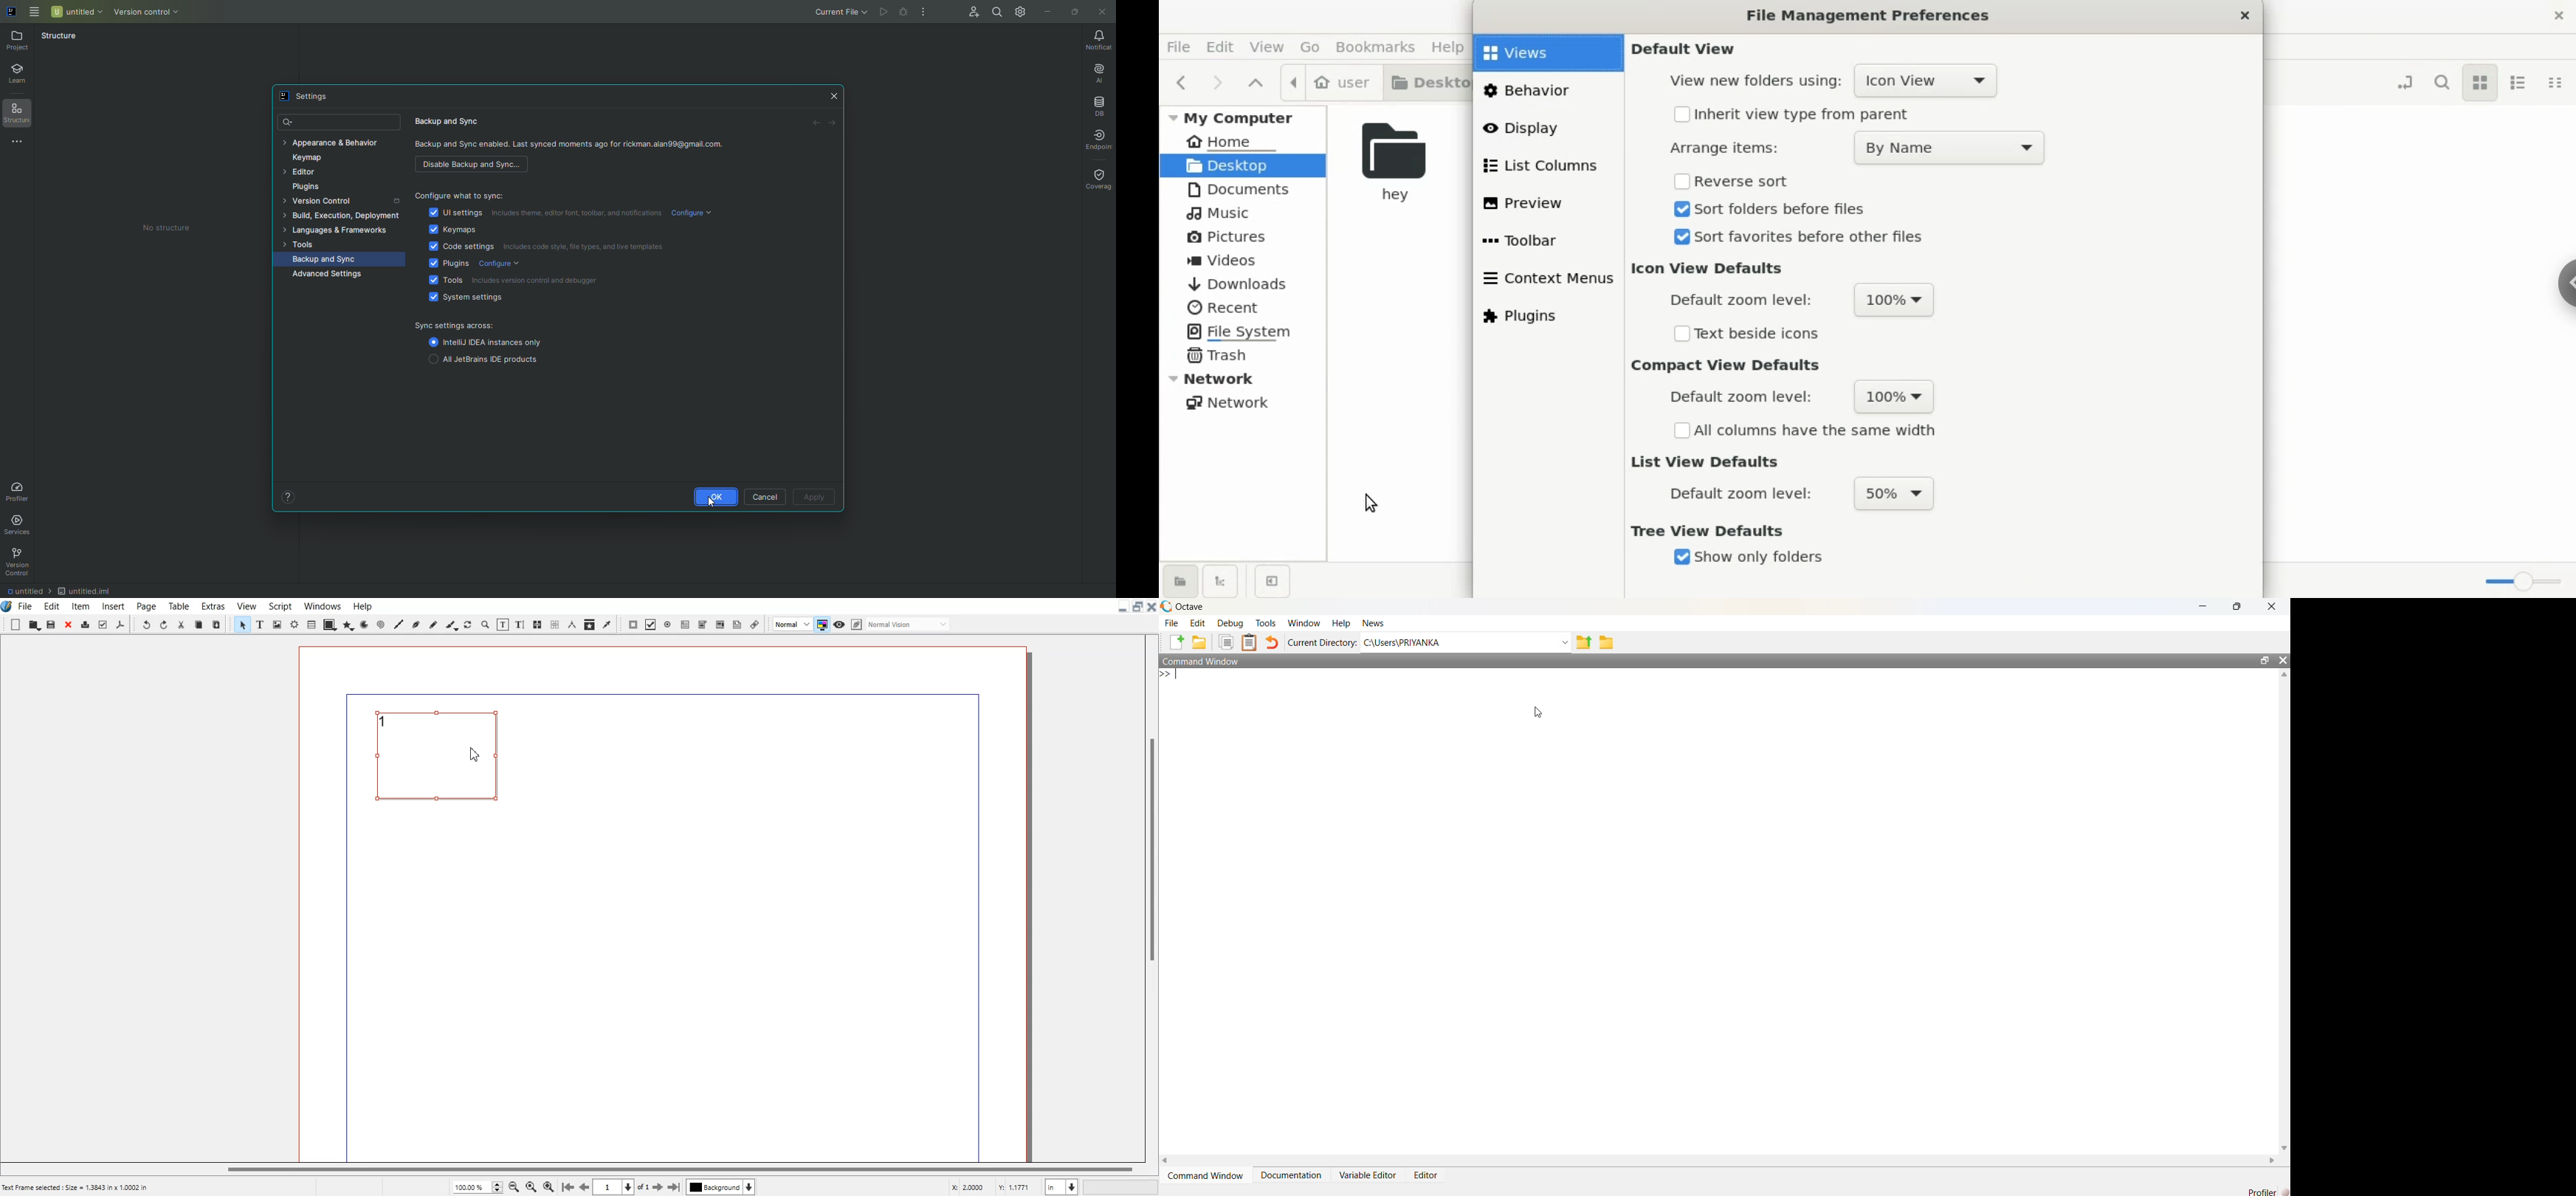 The height and width of the screenshot is (1204, 2576). I want to click on 100%, so click(1898, 396).